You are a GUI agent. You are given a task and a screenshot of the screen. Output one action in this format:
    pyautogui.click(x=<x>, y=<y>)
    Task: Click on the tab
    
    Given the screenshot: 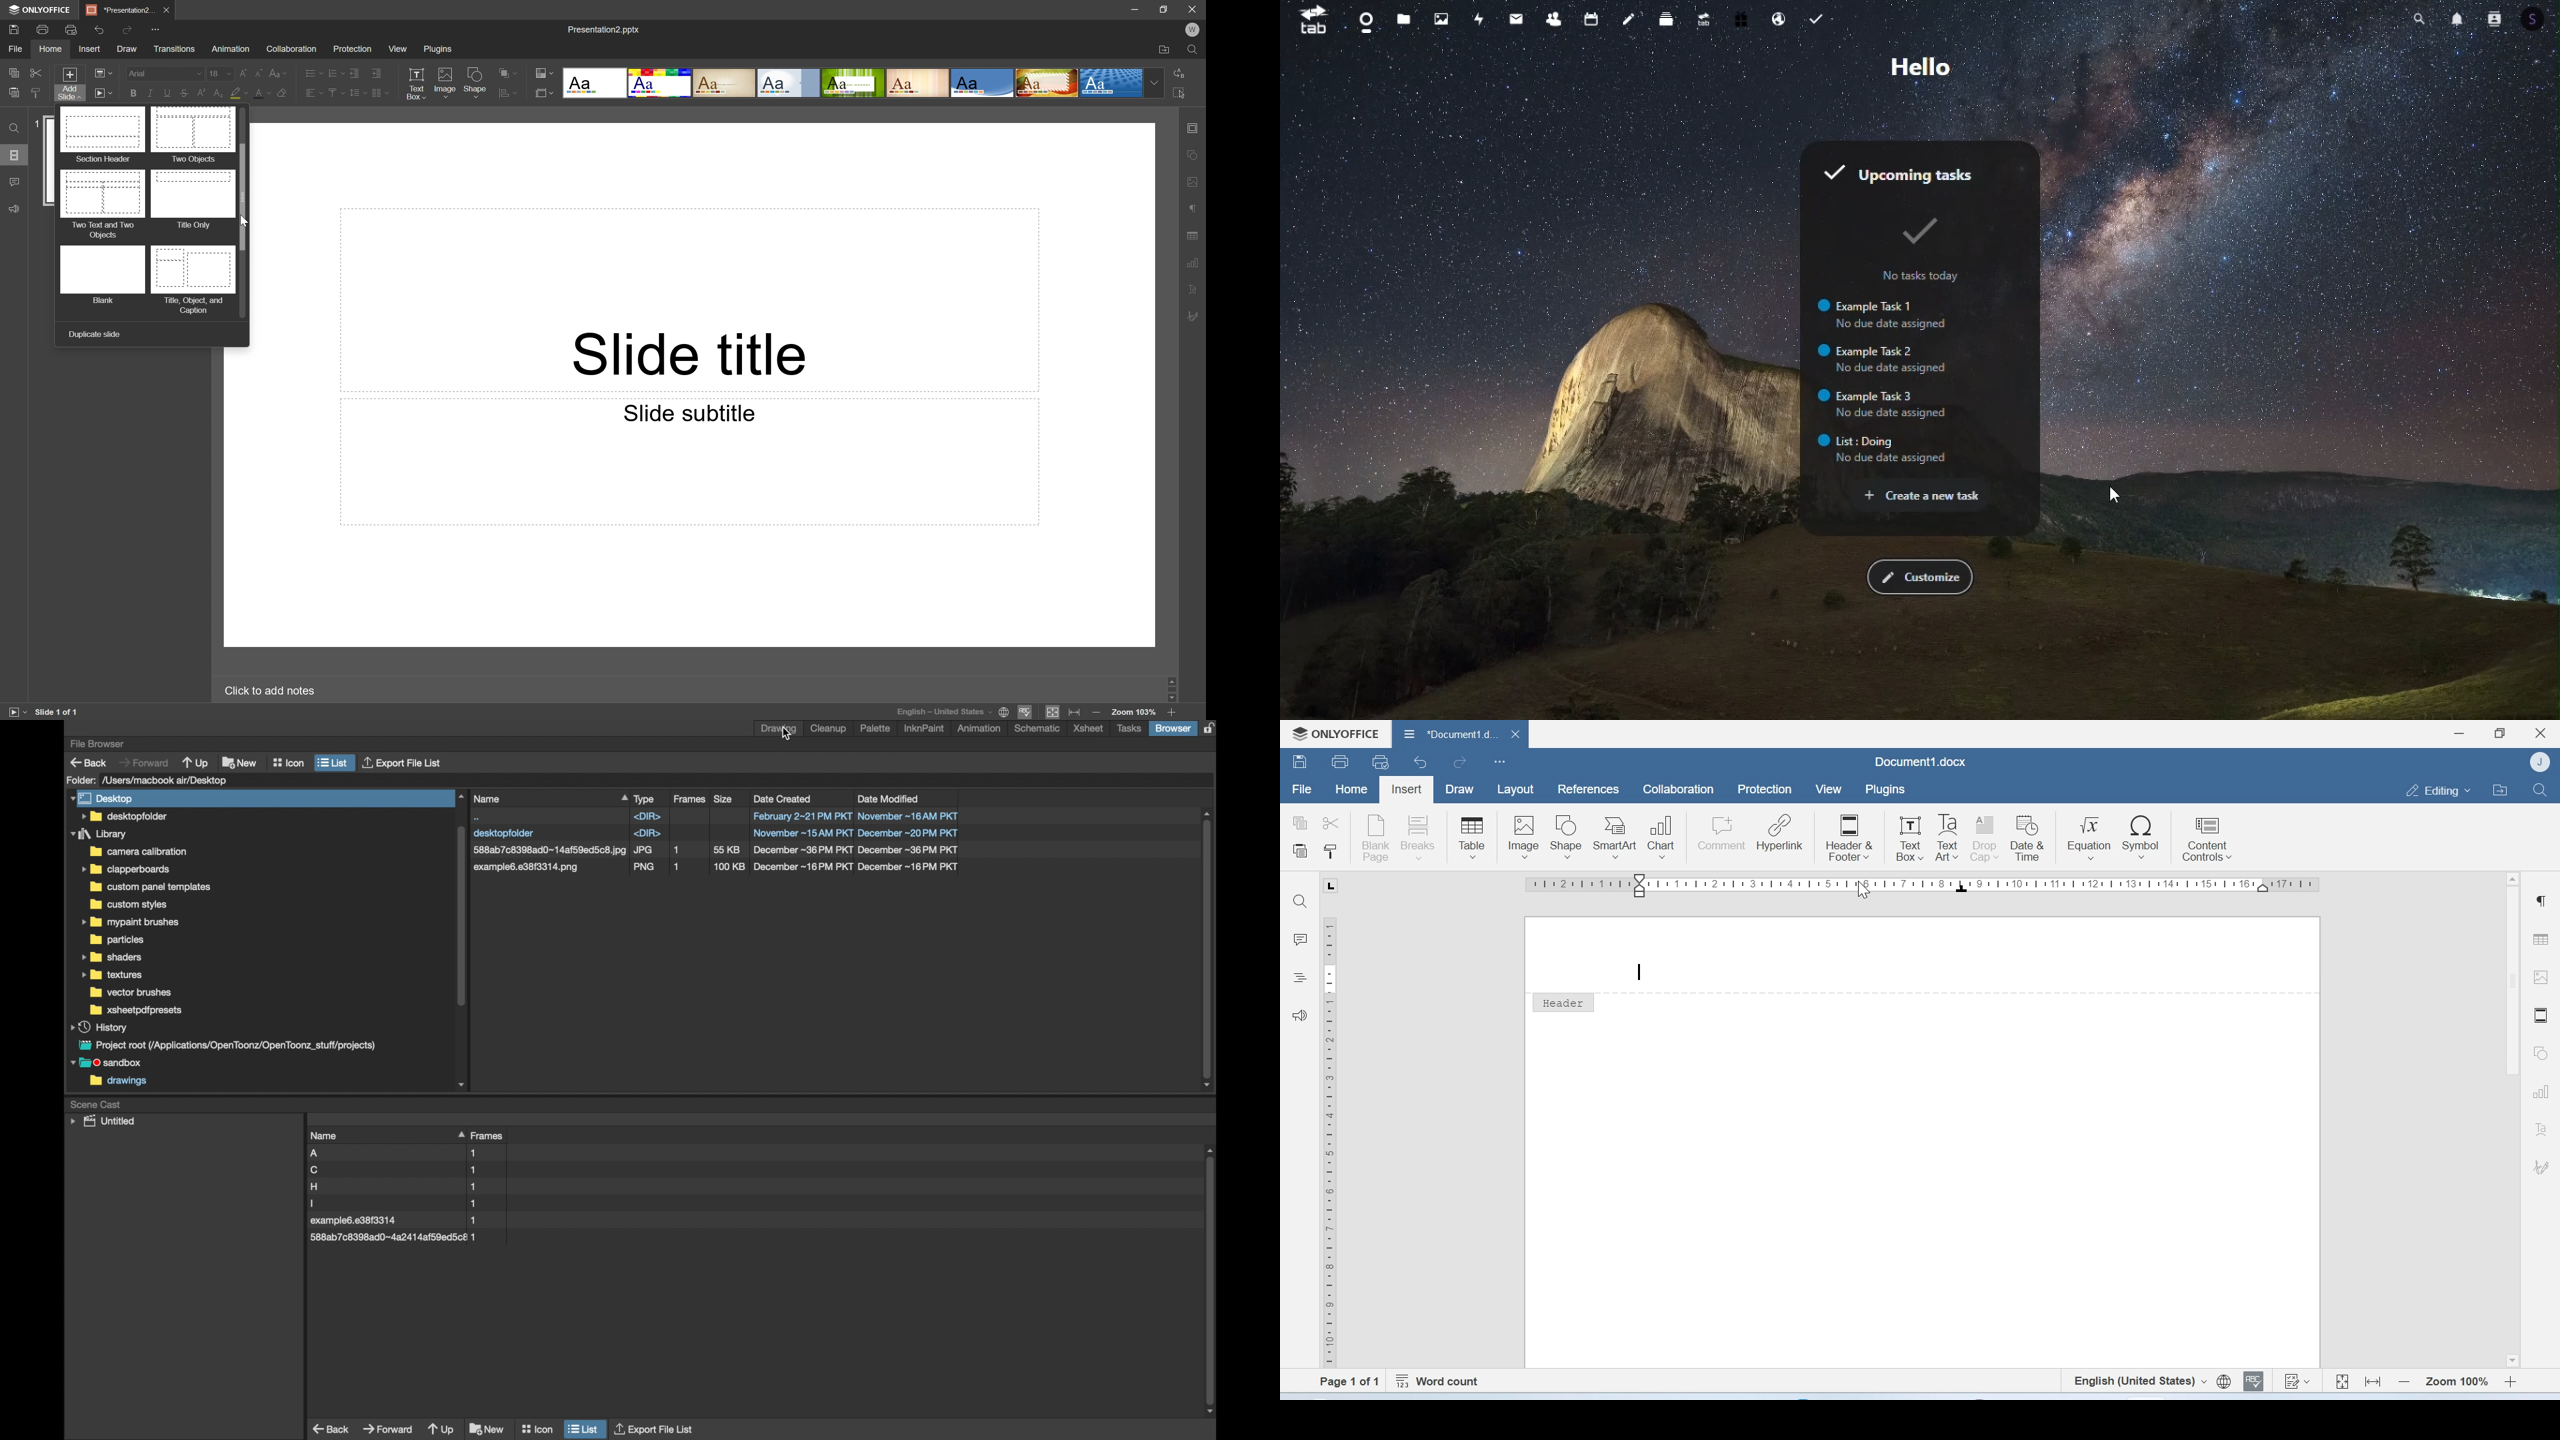 What is the action you would take?
    pyautogui.click(x=1311, y=24)
    